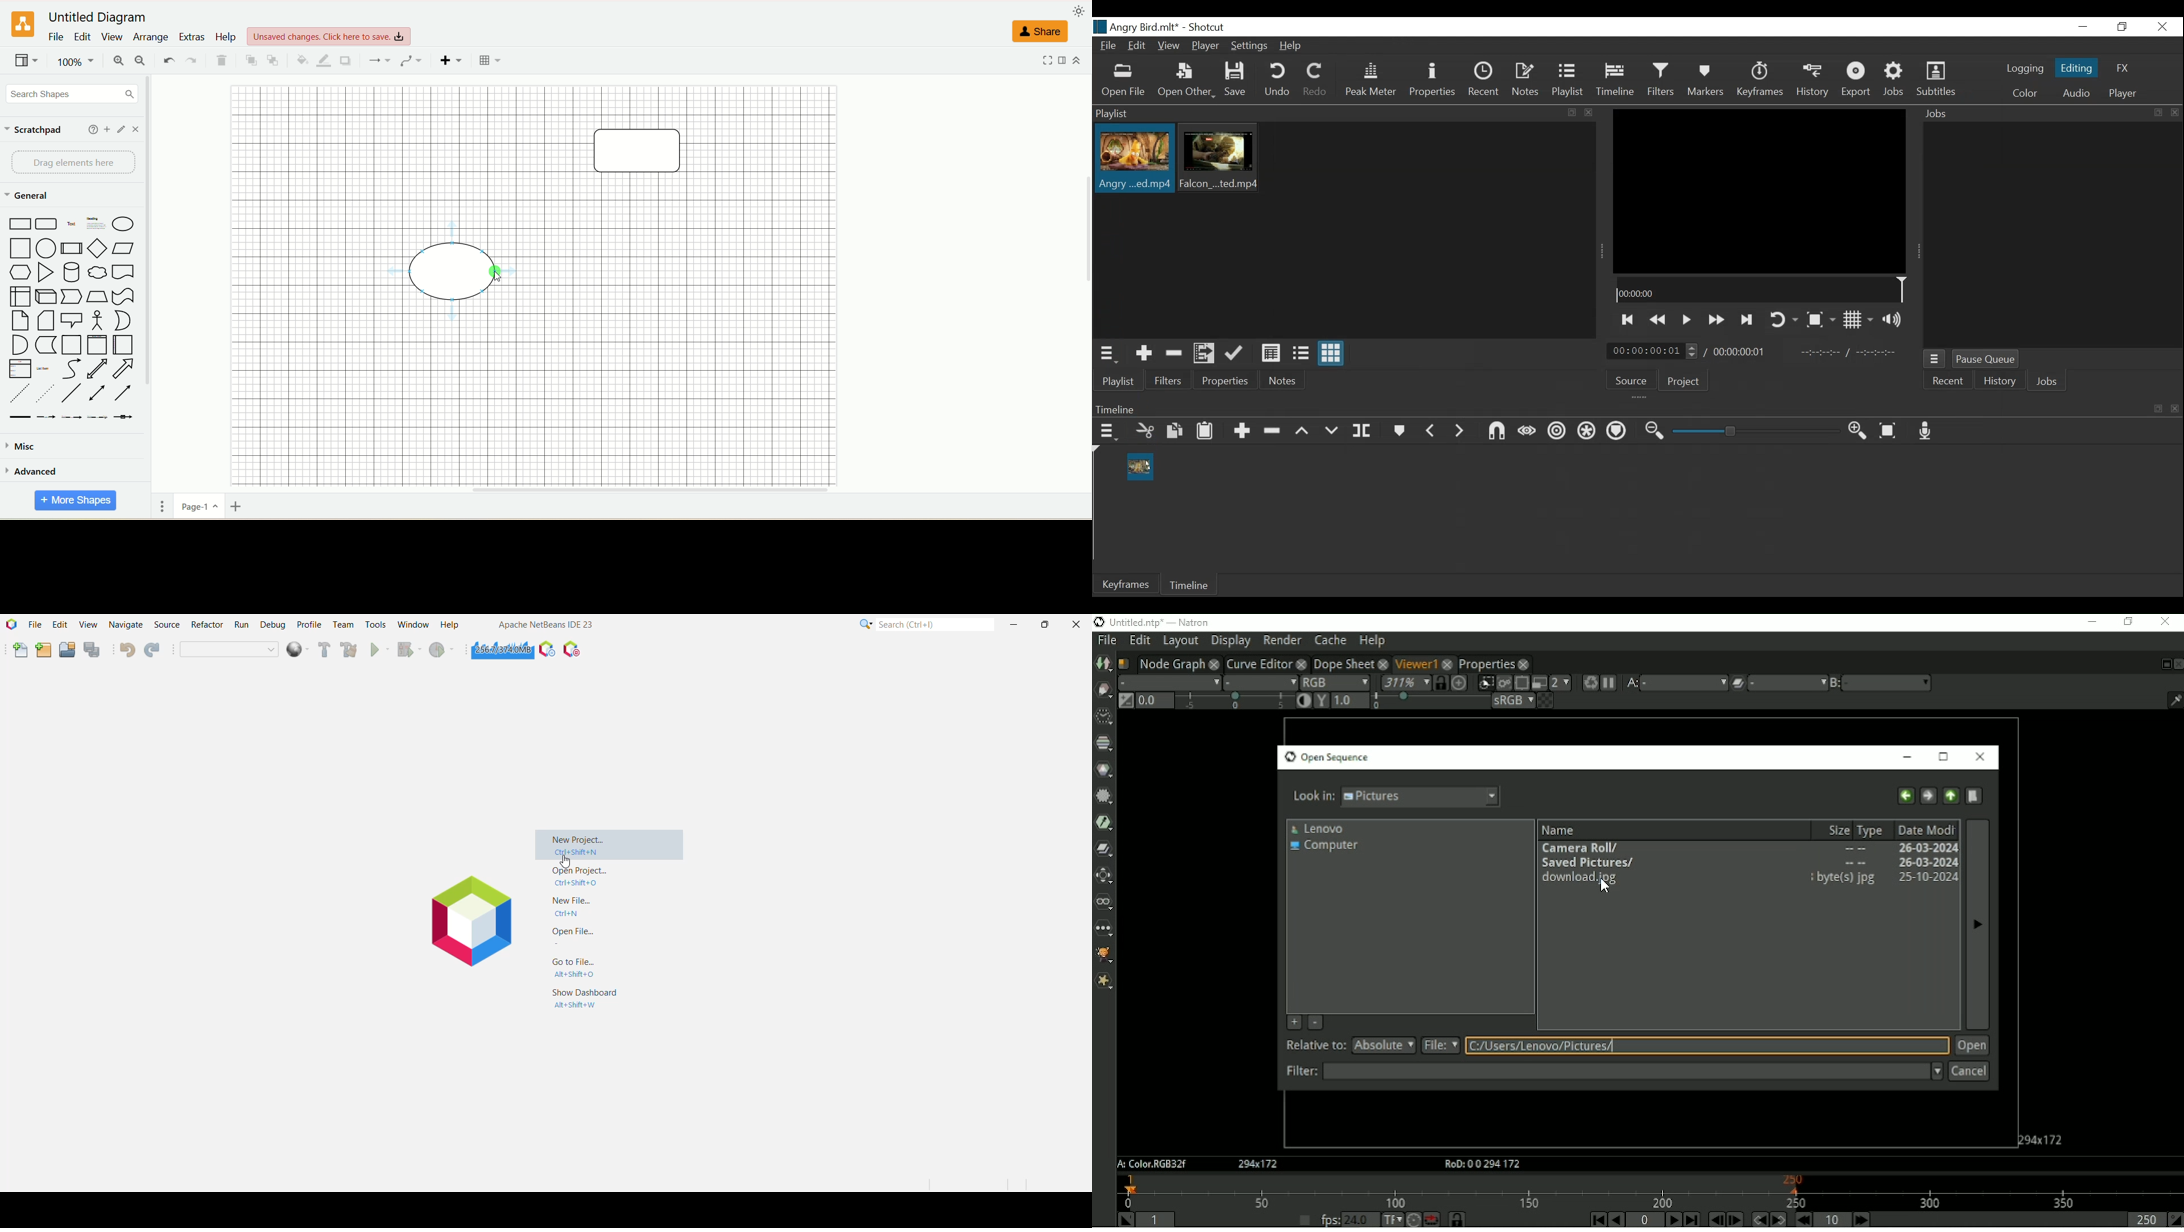 This screenshot has width=2184, height=1232. Describe the element at coordinates (1684, 380) in the screenshot. I see `Project` at that location.